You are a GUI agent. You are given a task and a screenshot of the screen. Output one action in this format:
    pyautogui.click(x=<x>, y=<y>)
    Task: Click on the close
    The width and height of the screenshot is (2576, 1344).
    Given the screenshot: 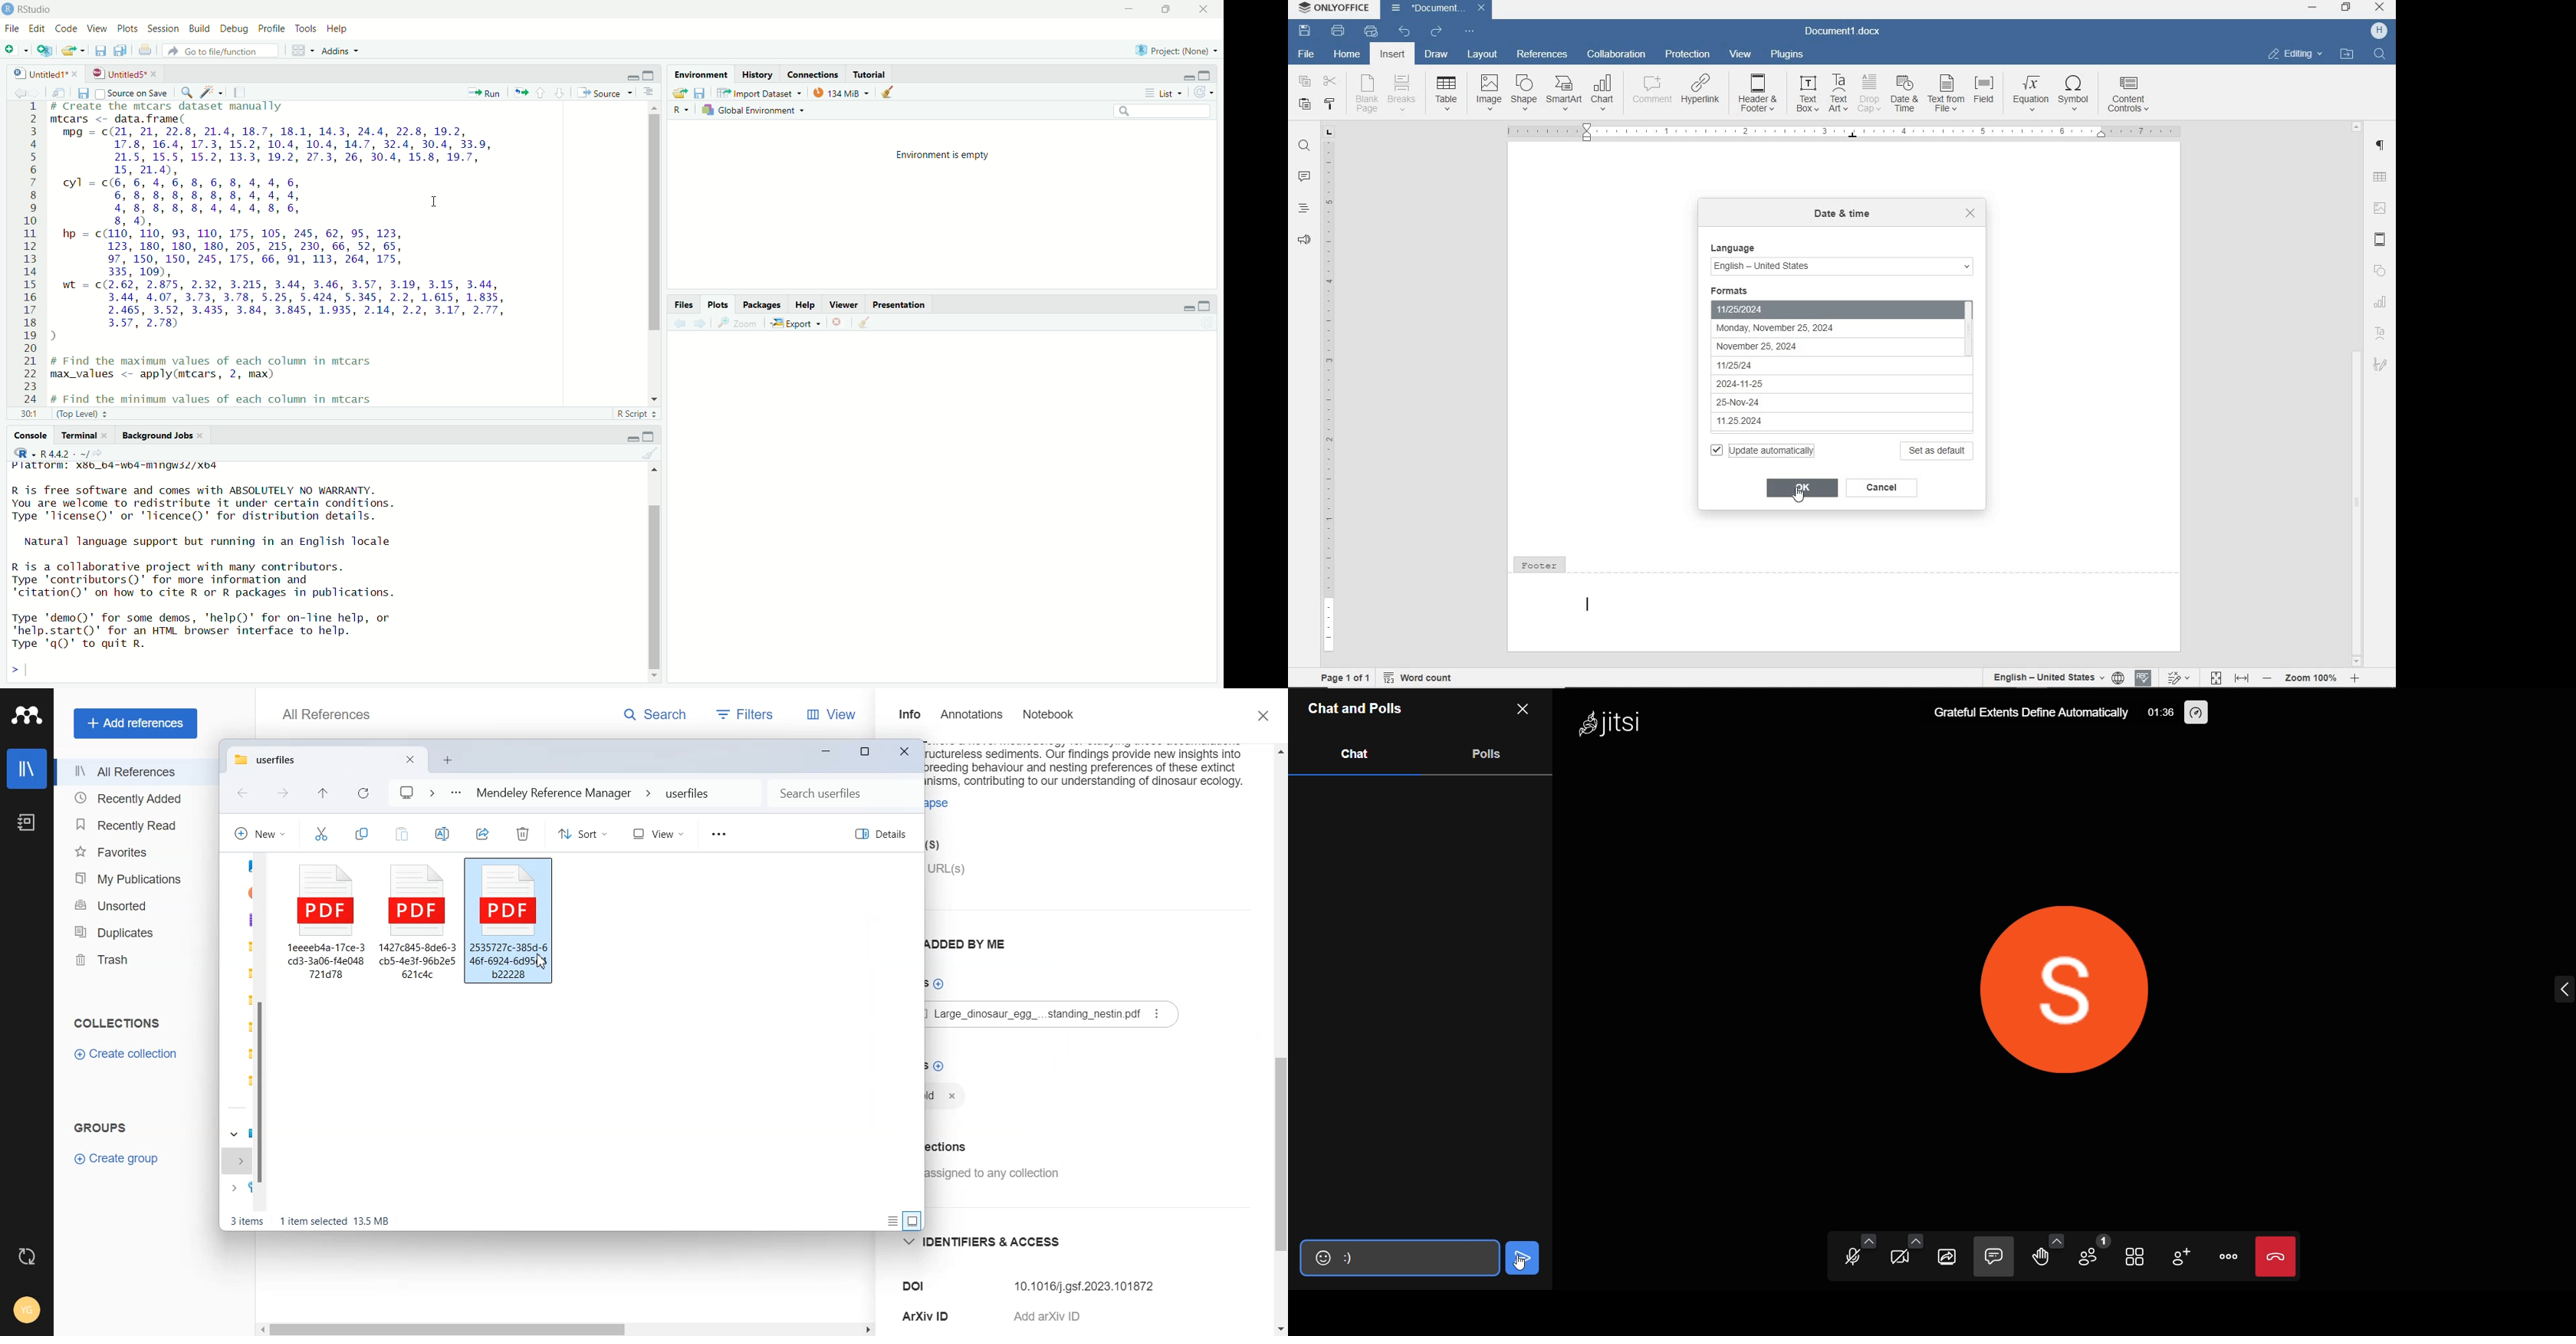 What is the action you would take?
    pyautogui.click(x=1971, y=214)
    